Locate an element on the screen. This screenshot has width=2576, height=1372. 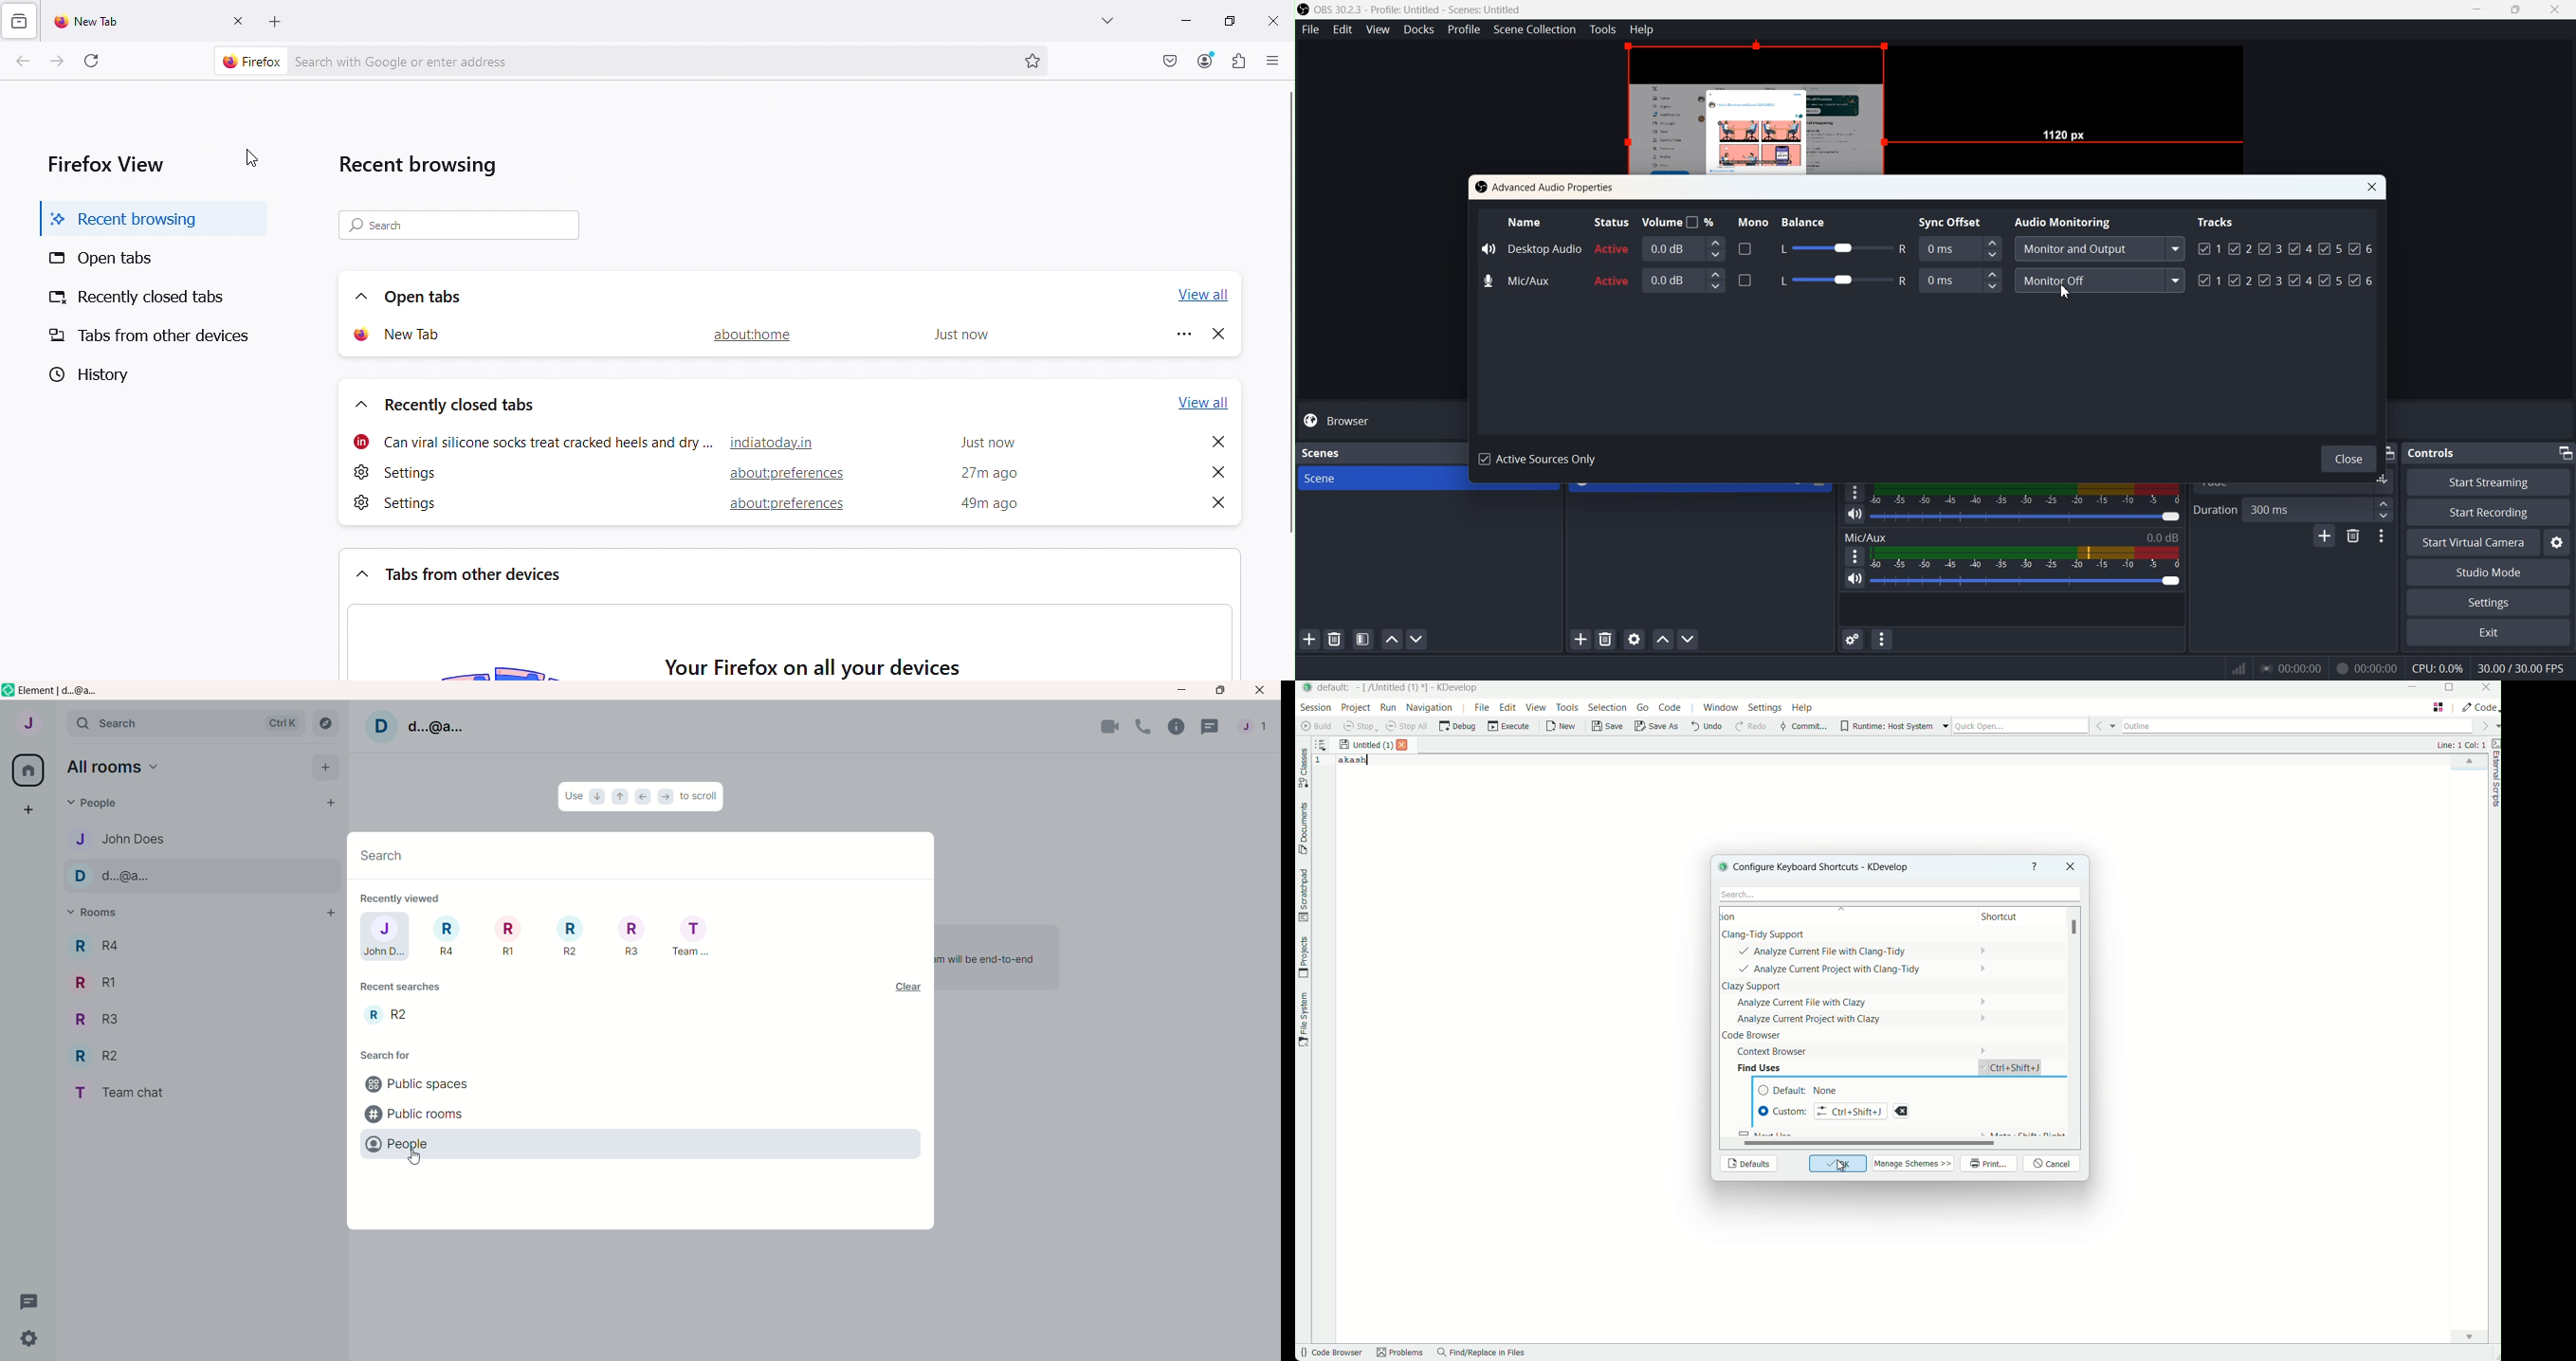
Tools is located at coordinates (1603, 29).